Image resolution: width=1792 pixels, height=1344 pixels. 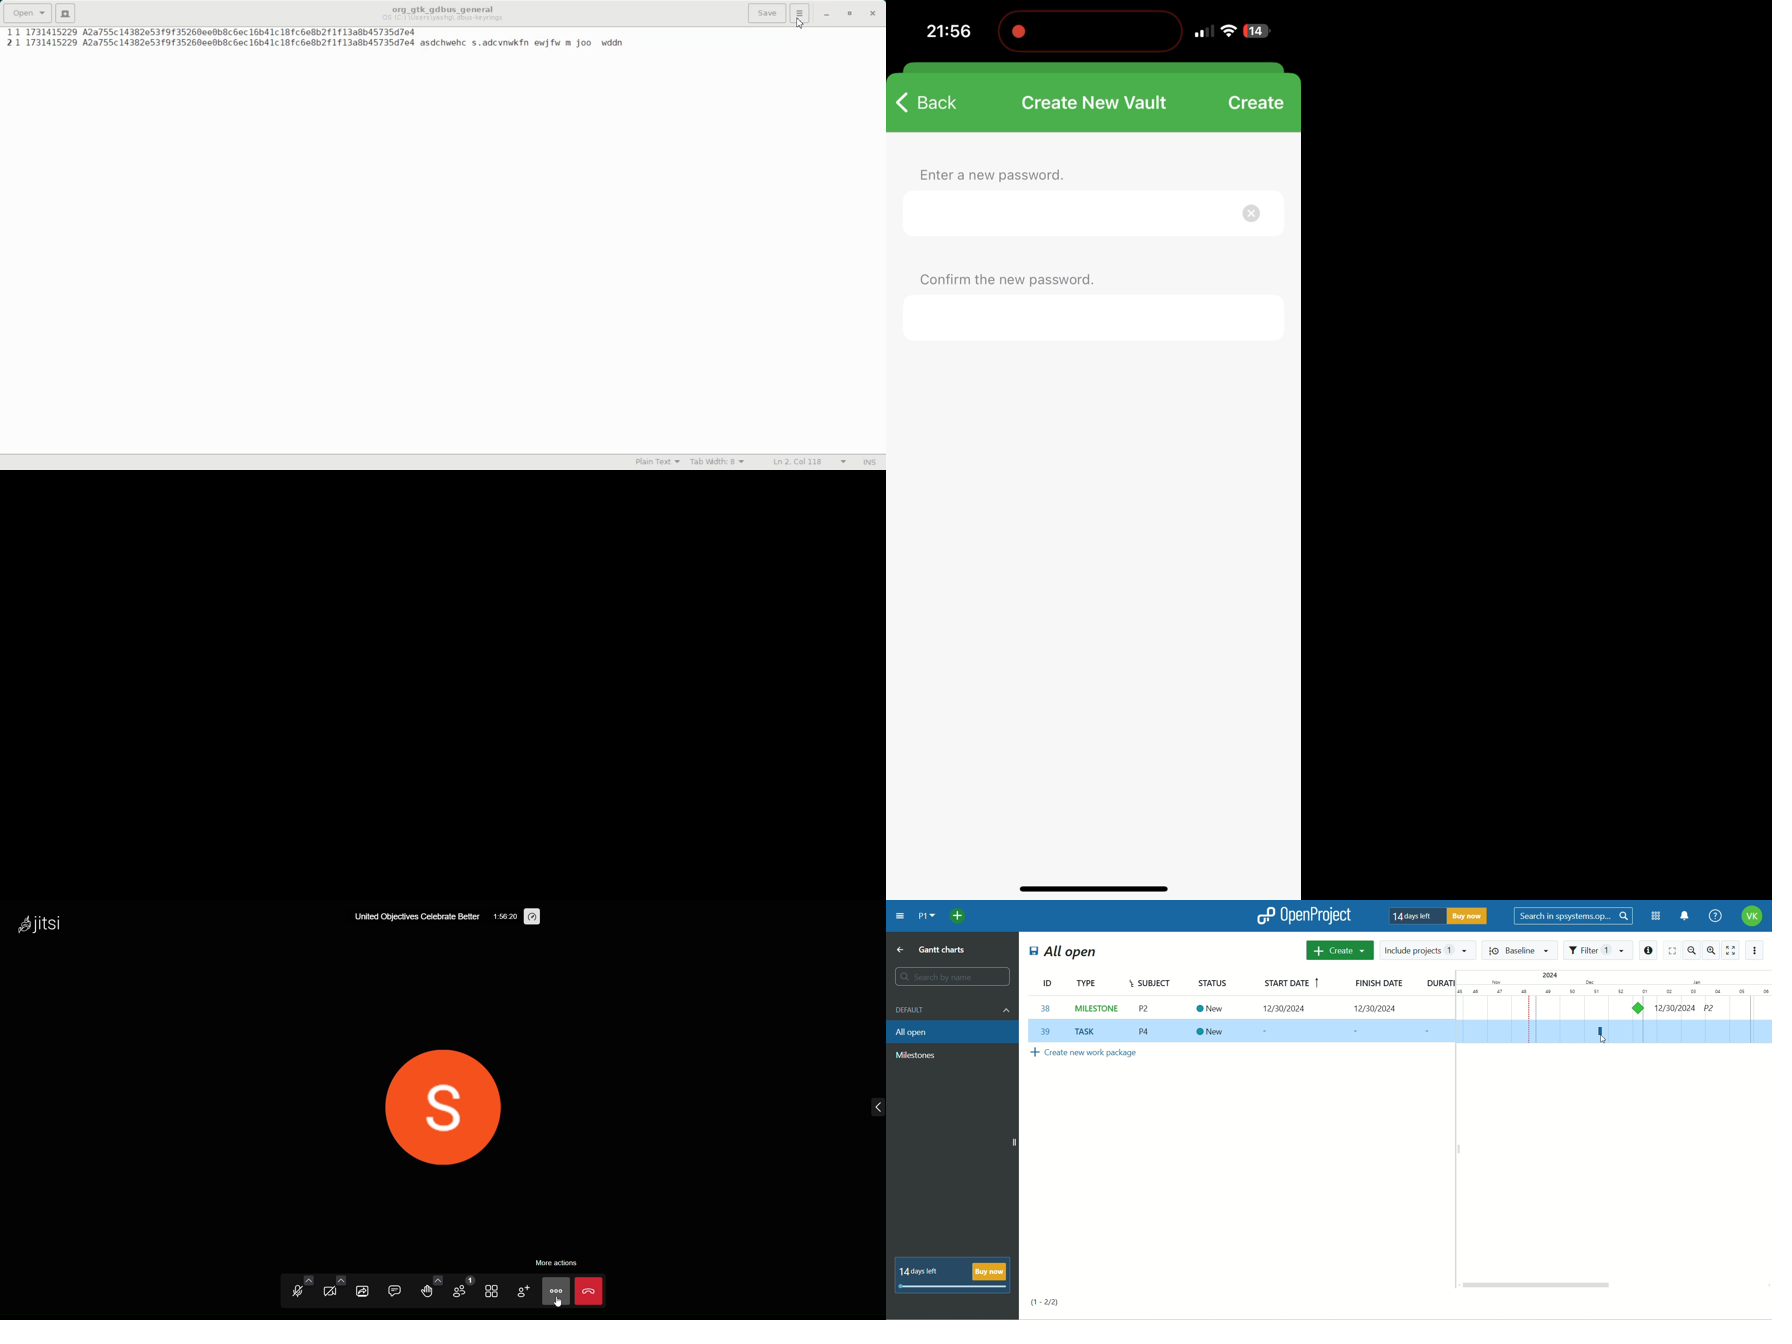 What do you see at coordinates (1691, 949) in the screenshot?
I see `zoom out` at bounding box center [1691, 949].